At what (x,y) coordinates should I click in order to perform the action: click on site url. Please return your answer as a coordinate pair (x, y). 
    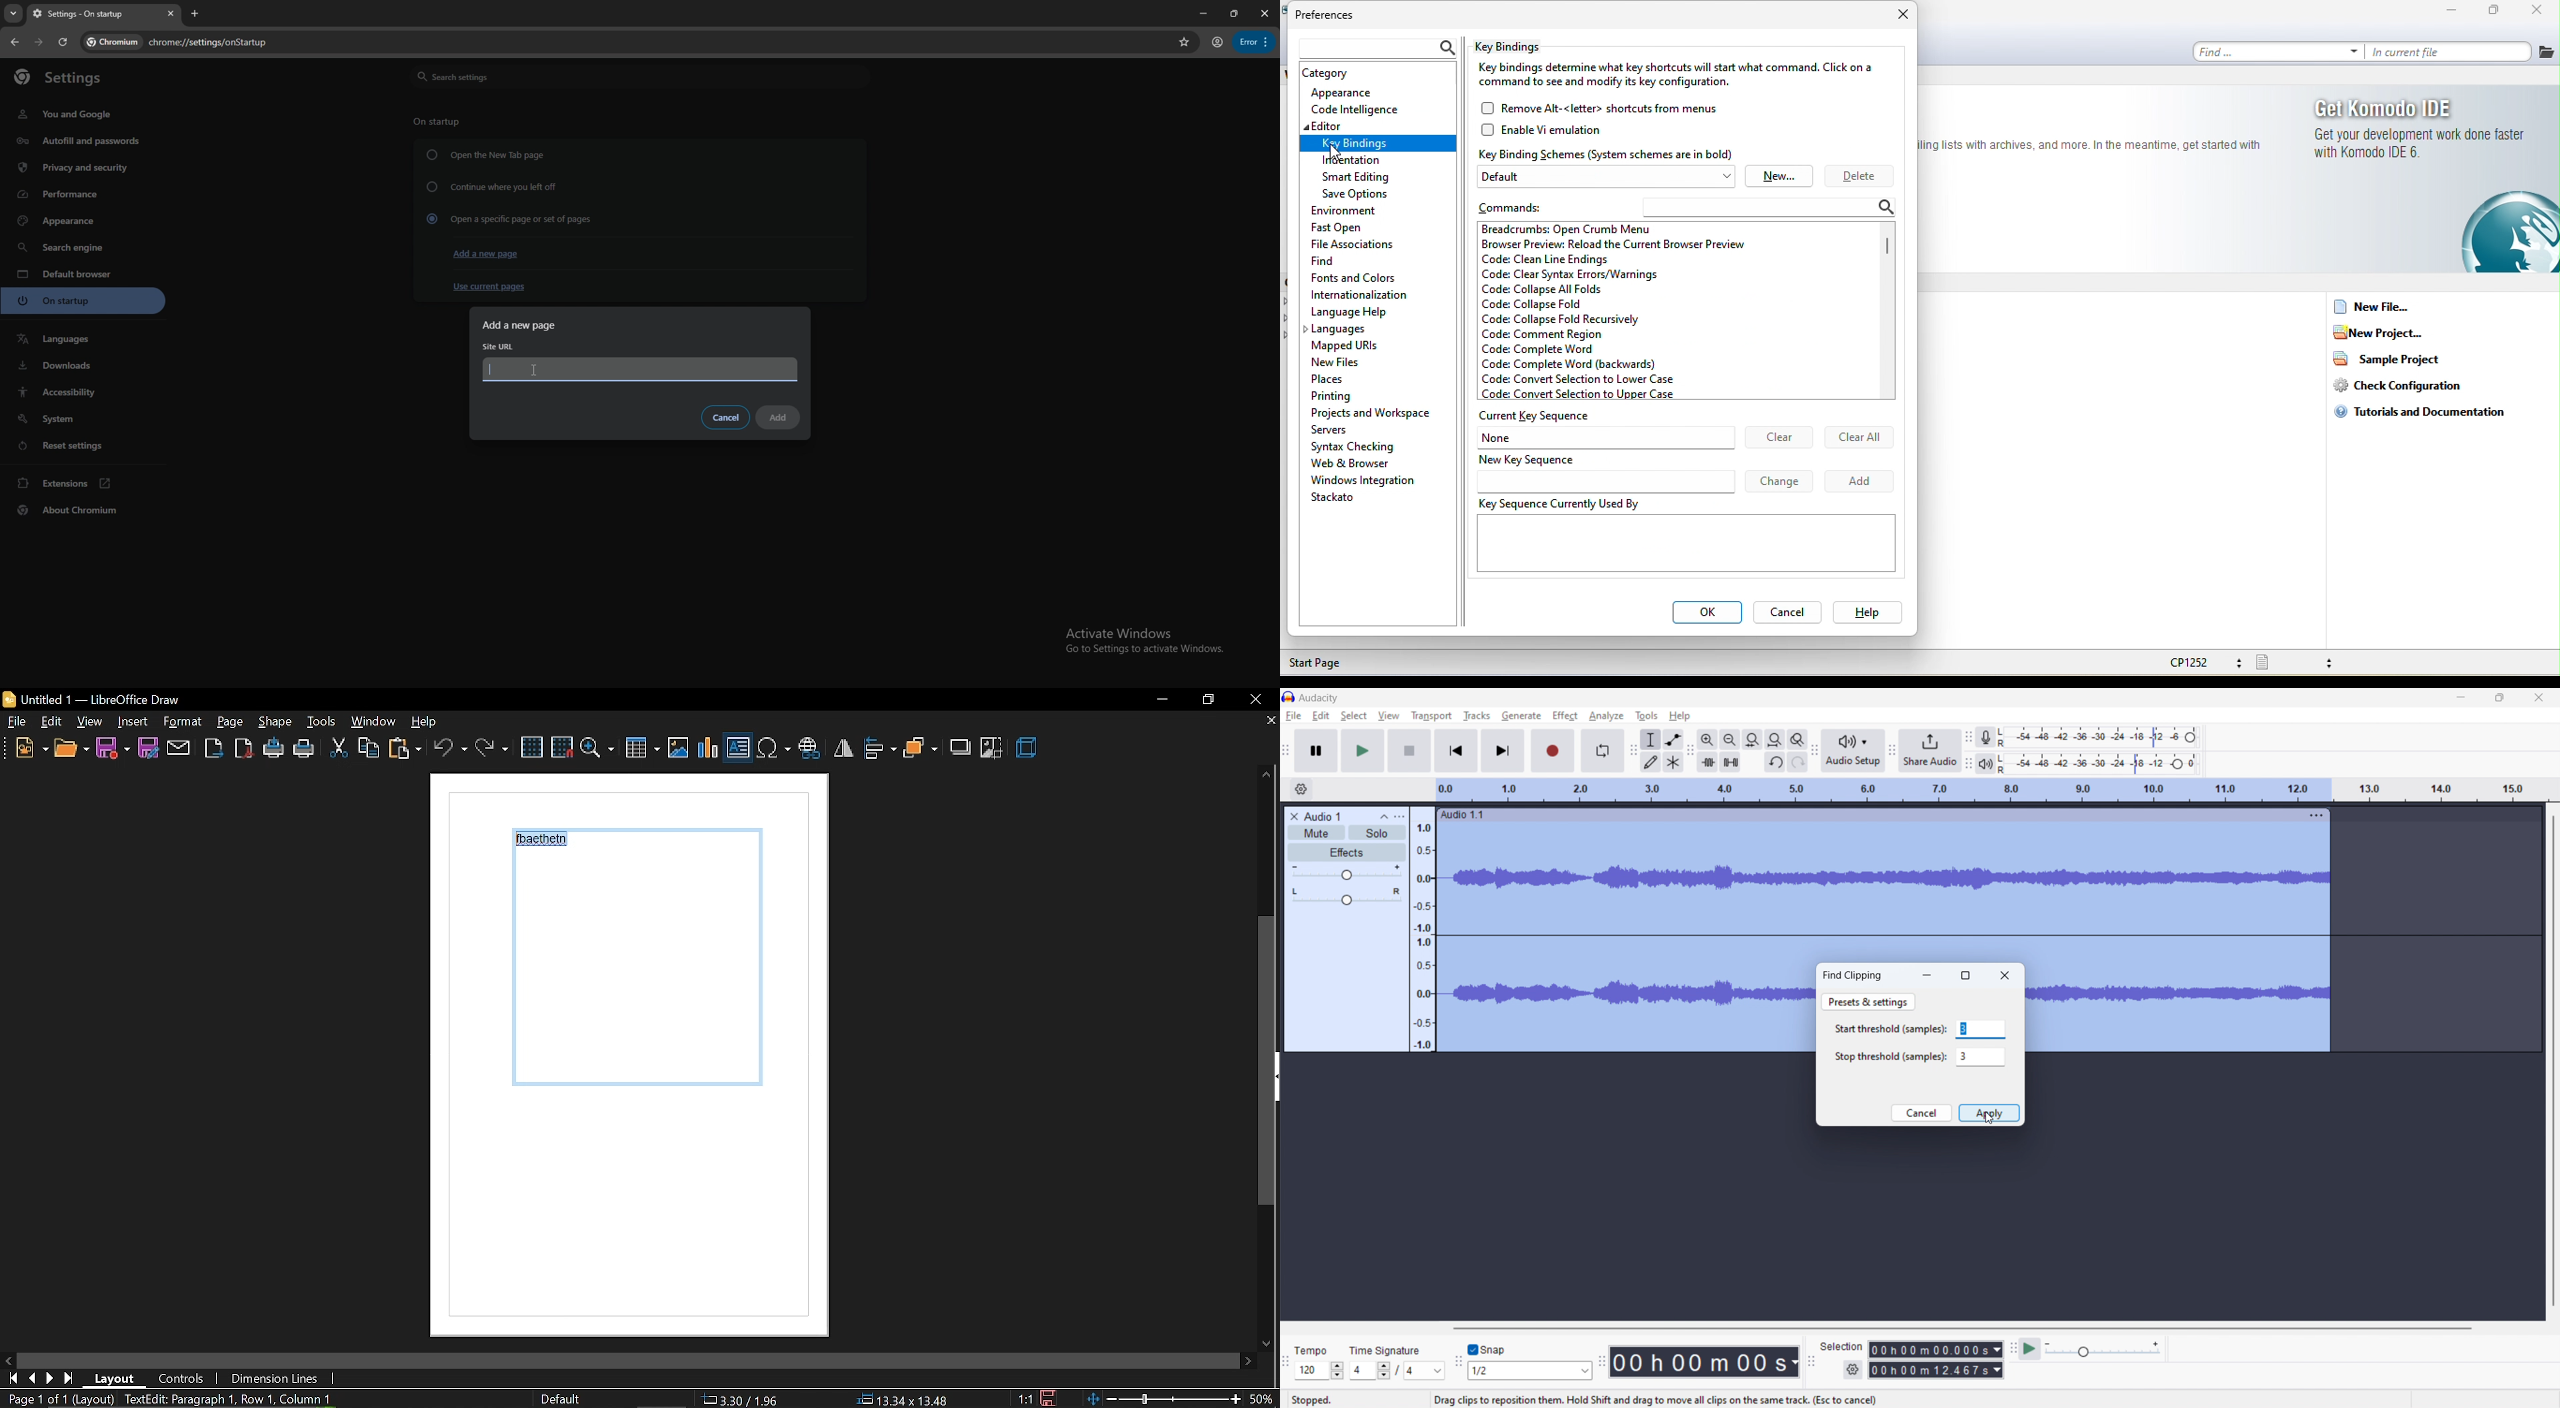
    Looking at the image, I should click on (500, 347).